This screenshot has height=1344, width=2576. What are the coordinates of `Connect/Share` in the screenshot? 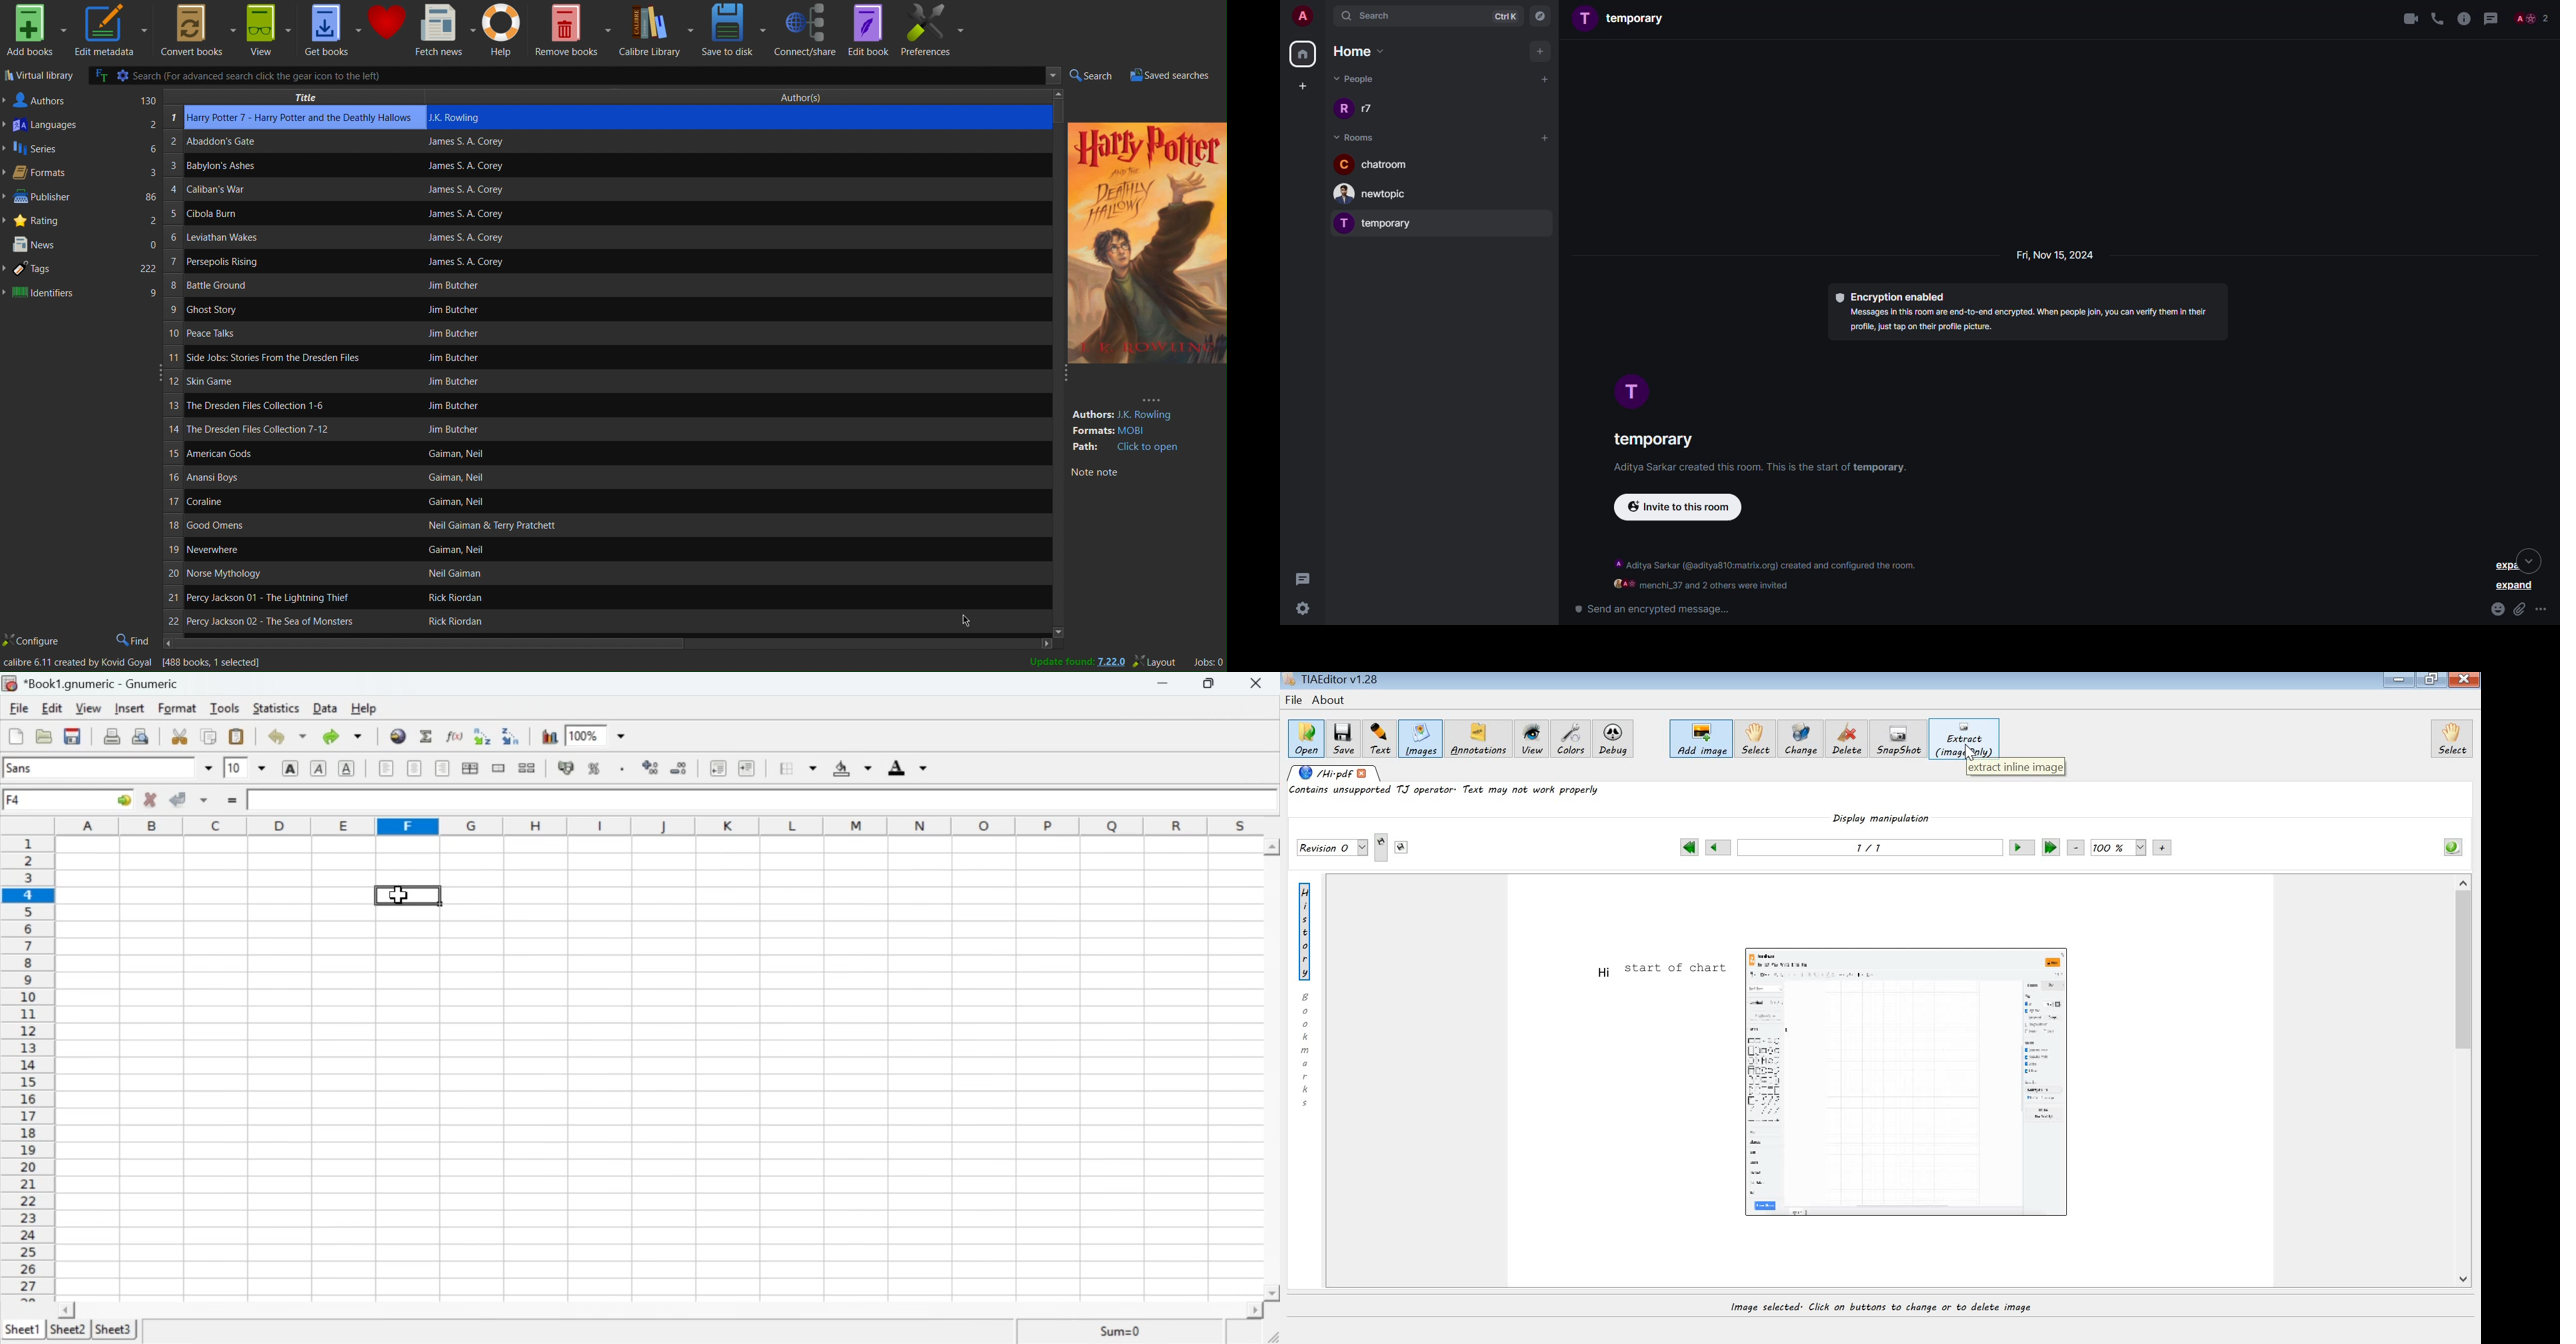 It's located at (808, 30).